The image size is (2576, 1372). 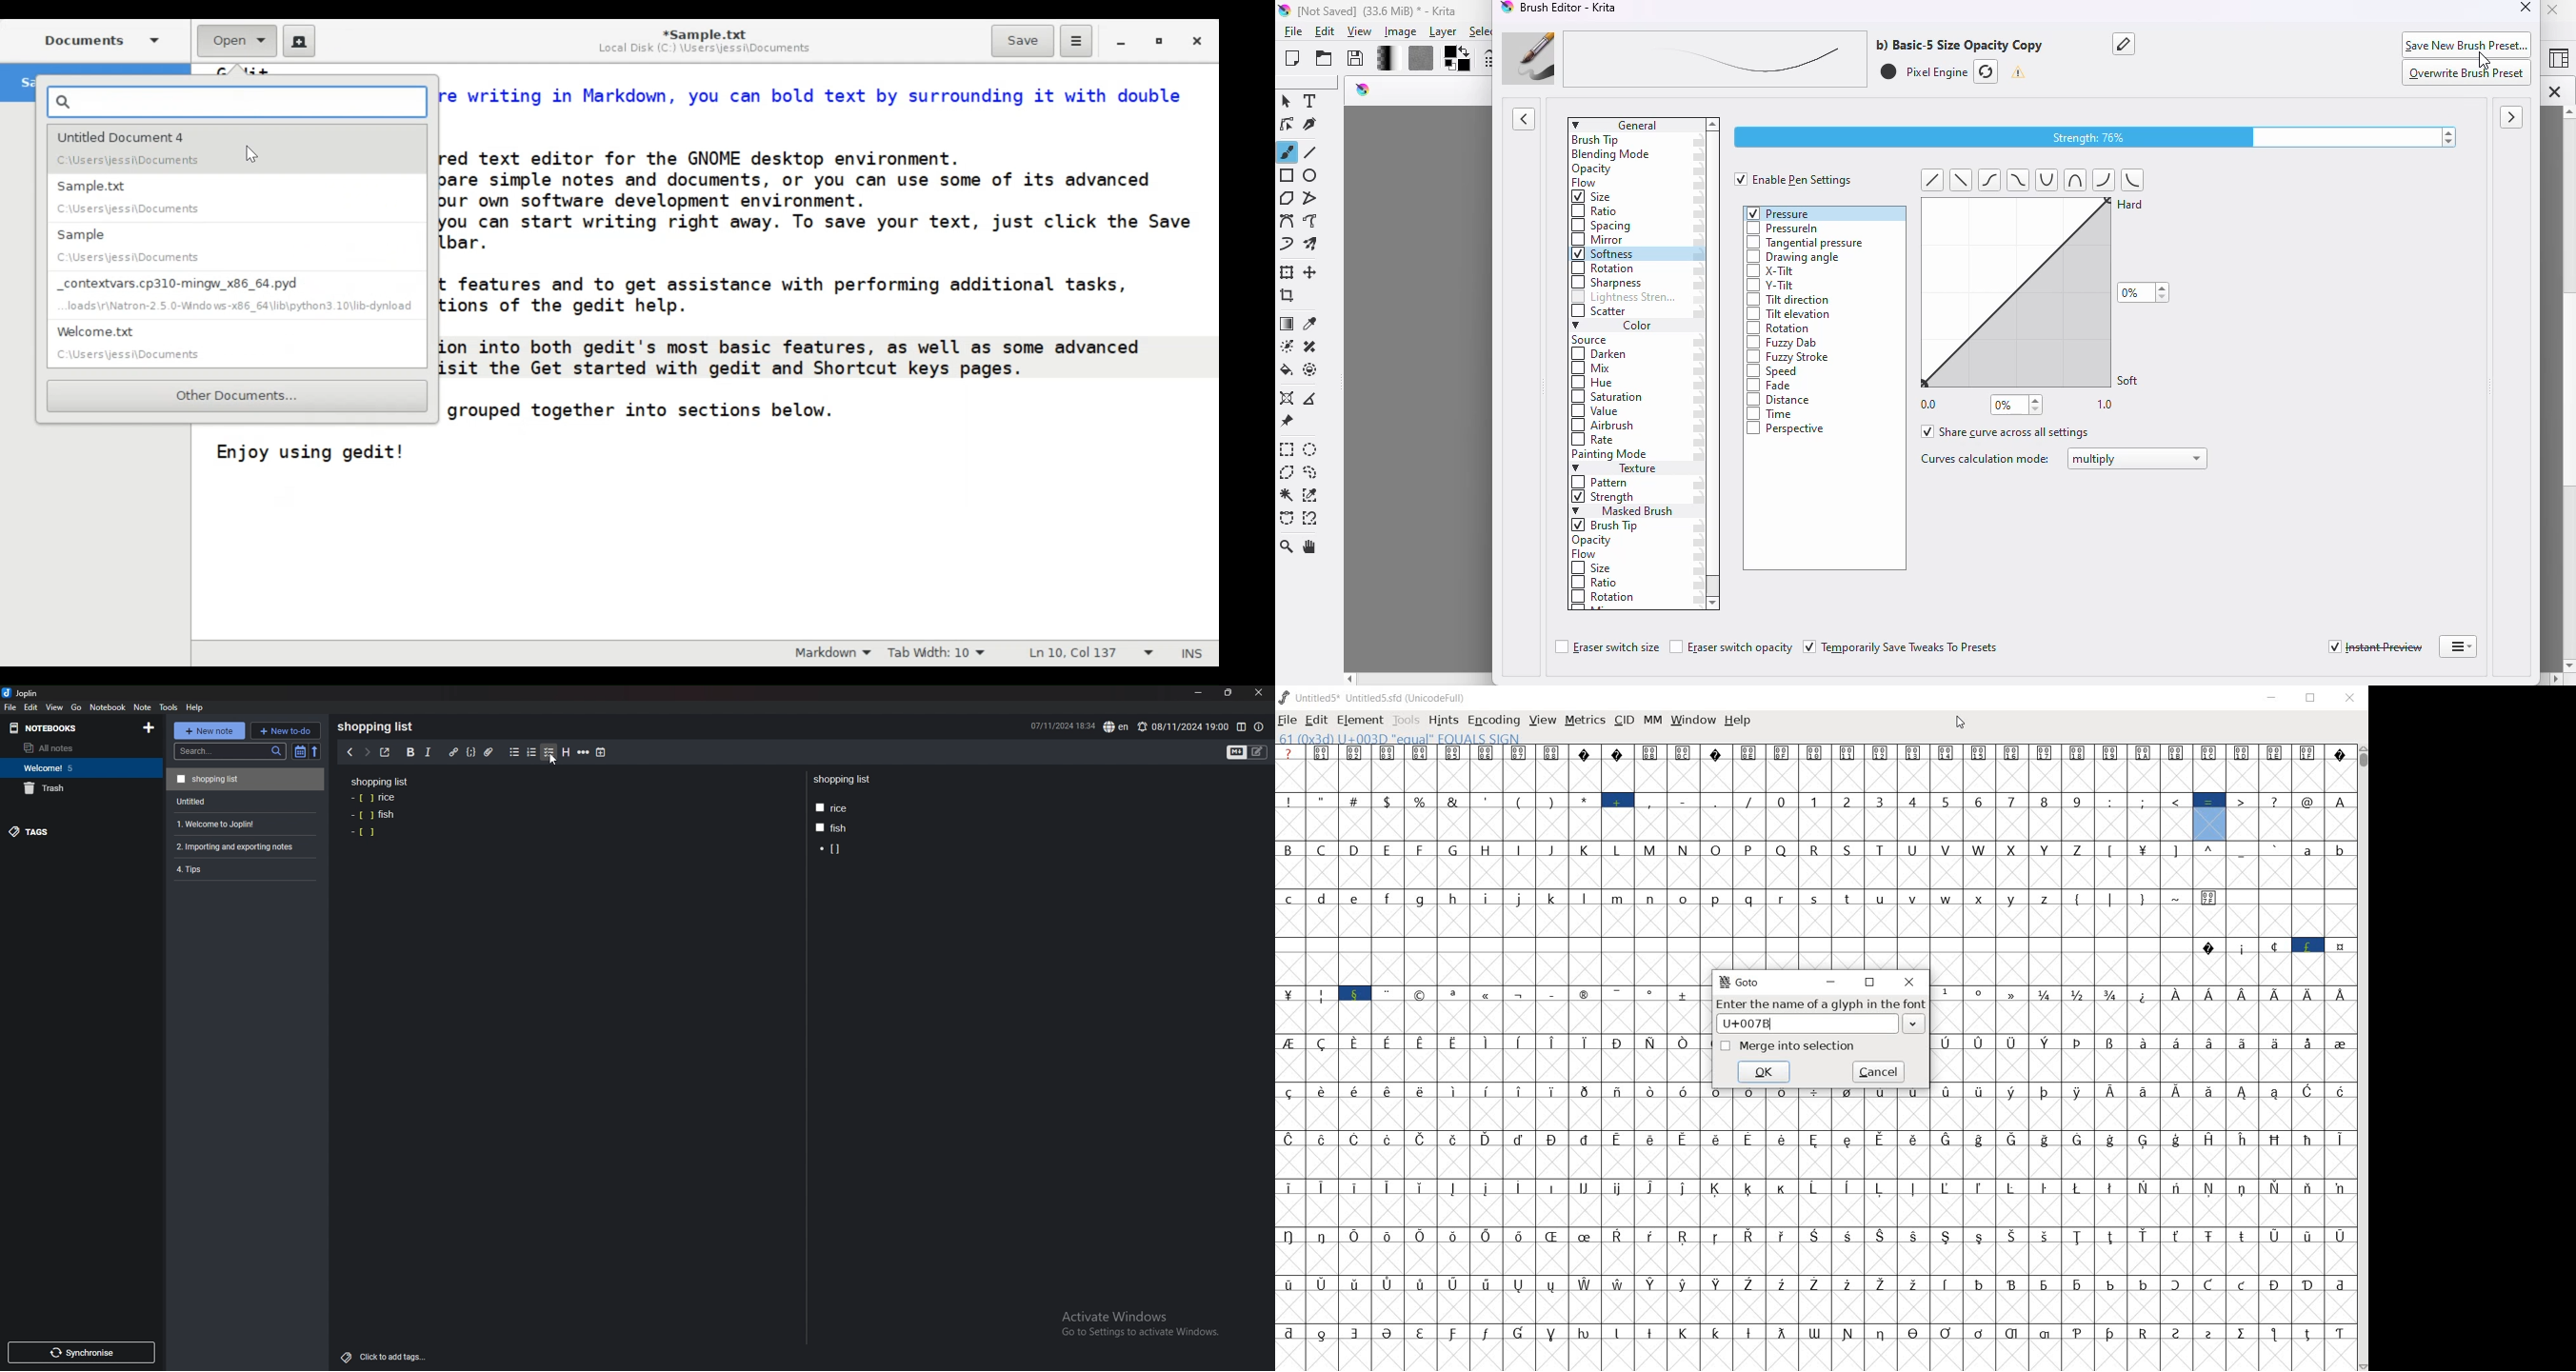 I want to click on minimize, so click(x=1199, y=693).